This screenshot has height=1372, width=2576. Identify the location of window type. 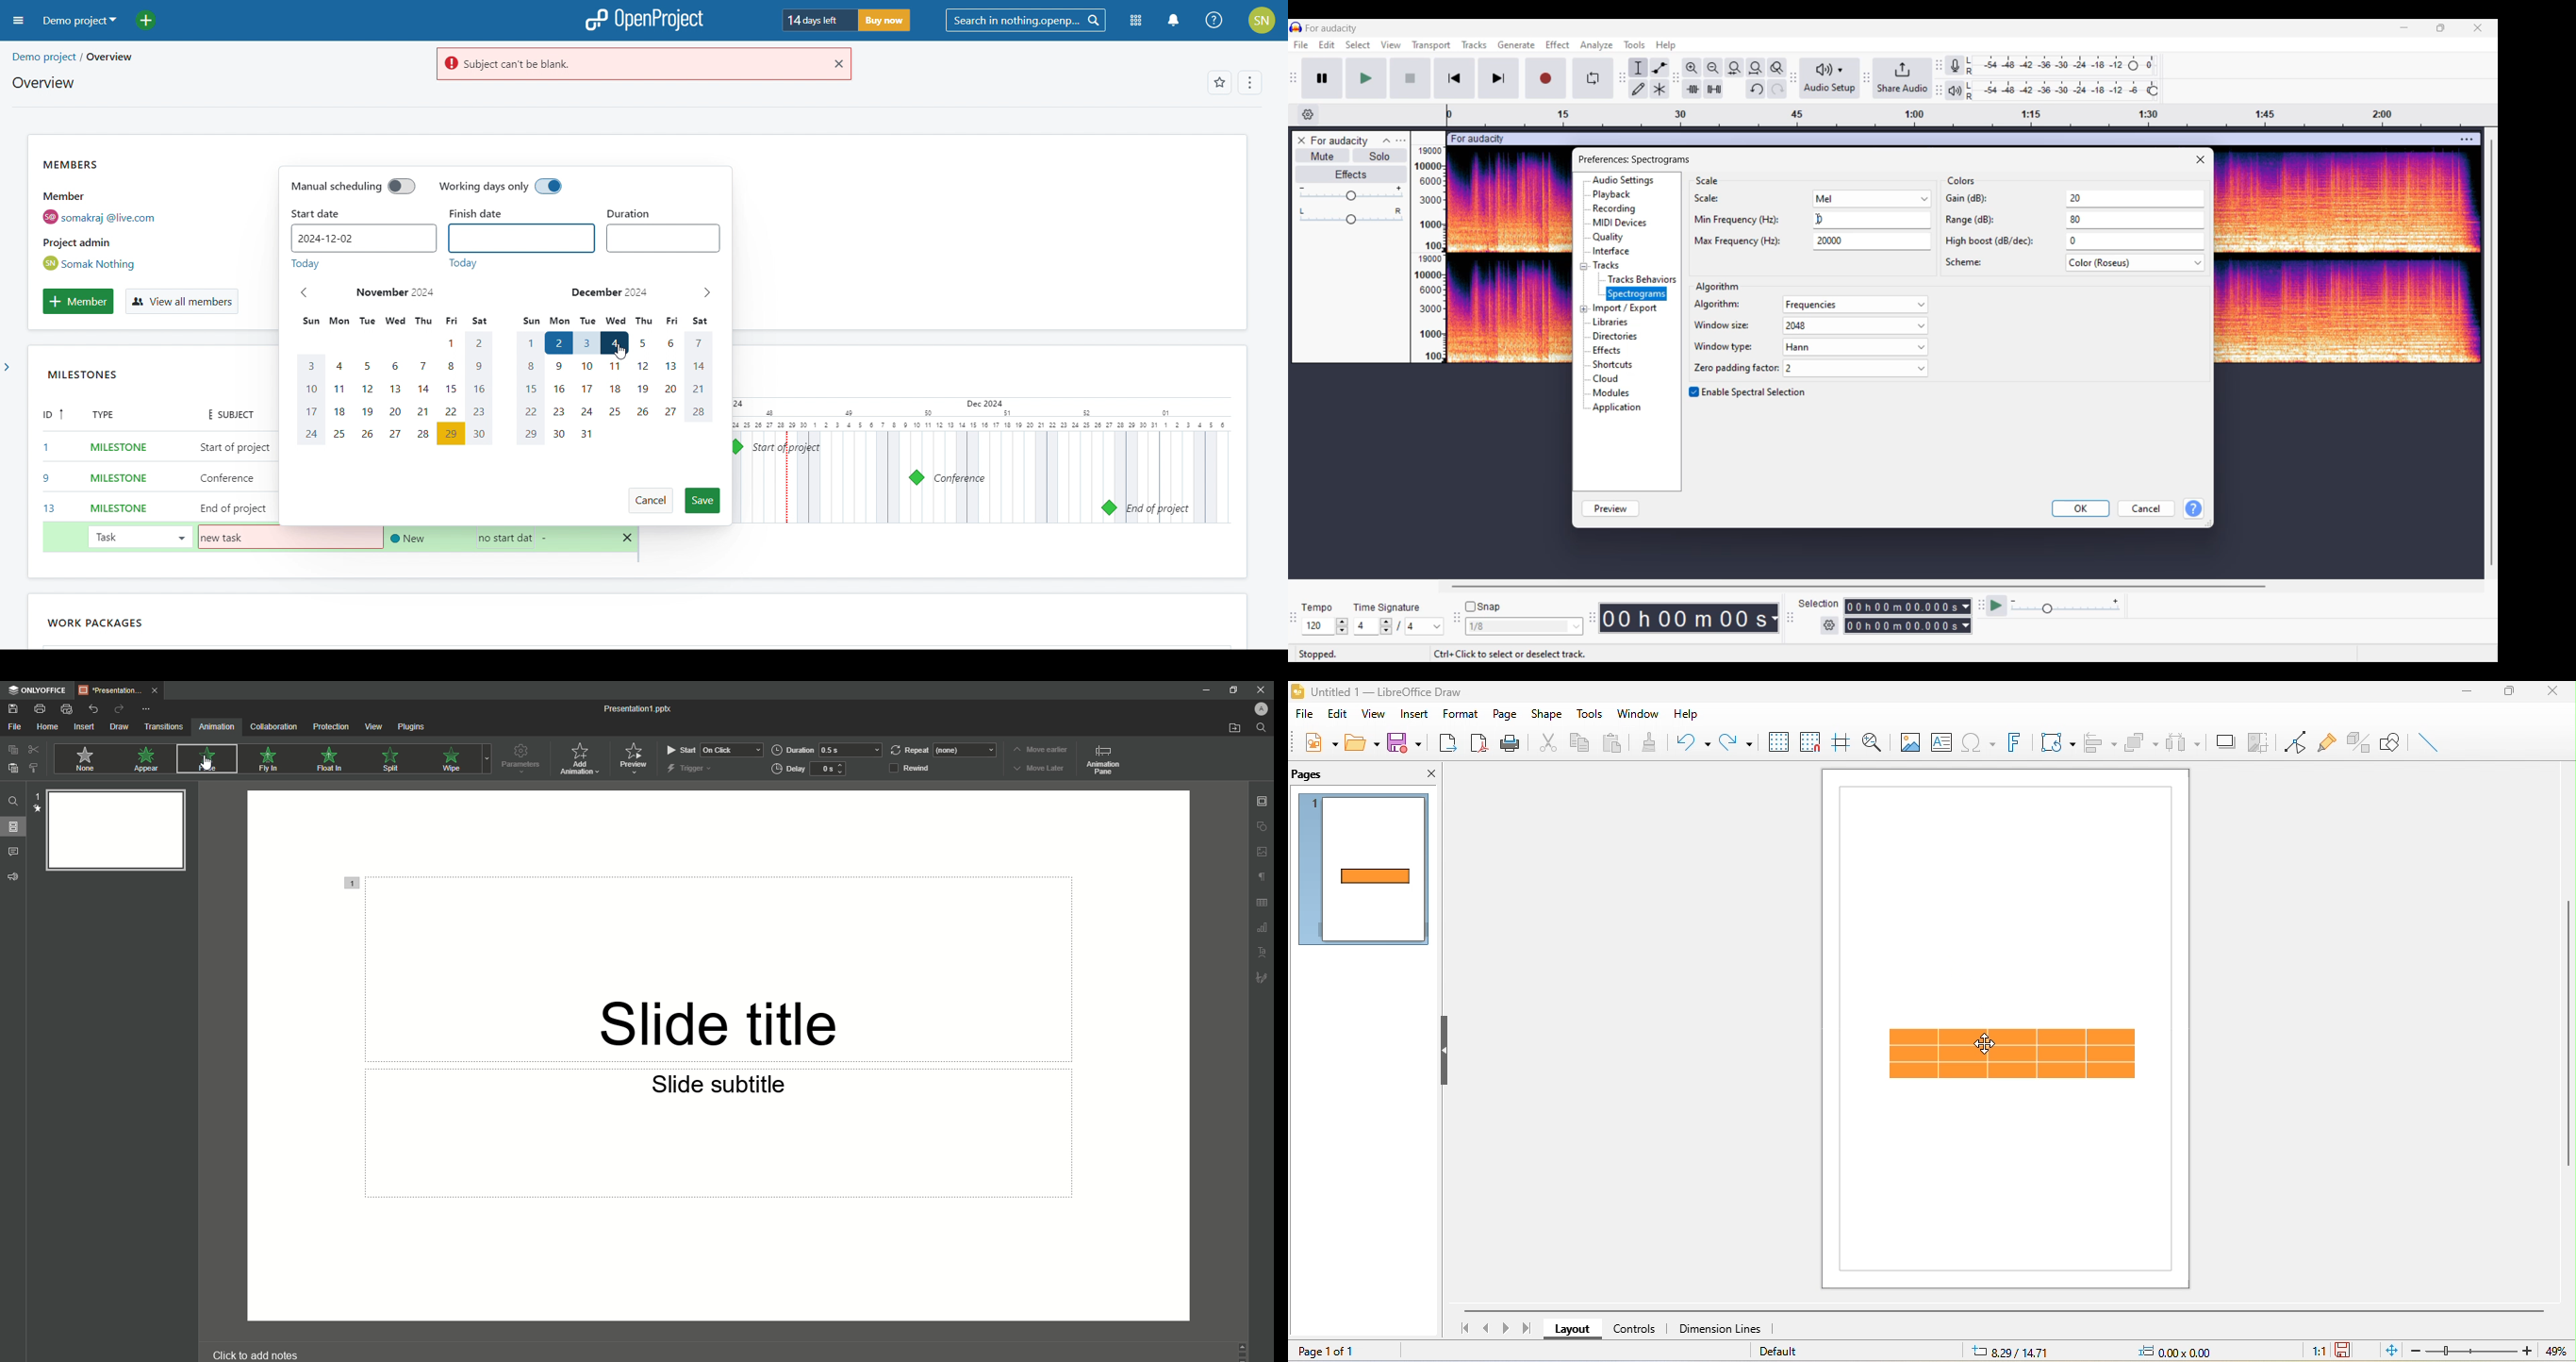
(1809, 348).